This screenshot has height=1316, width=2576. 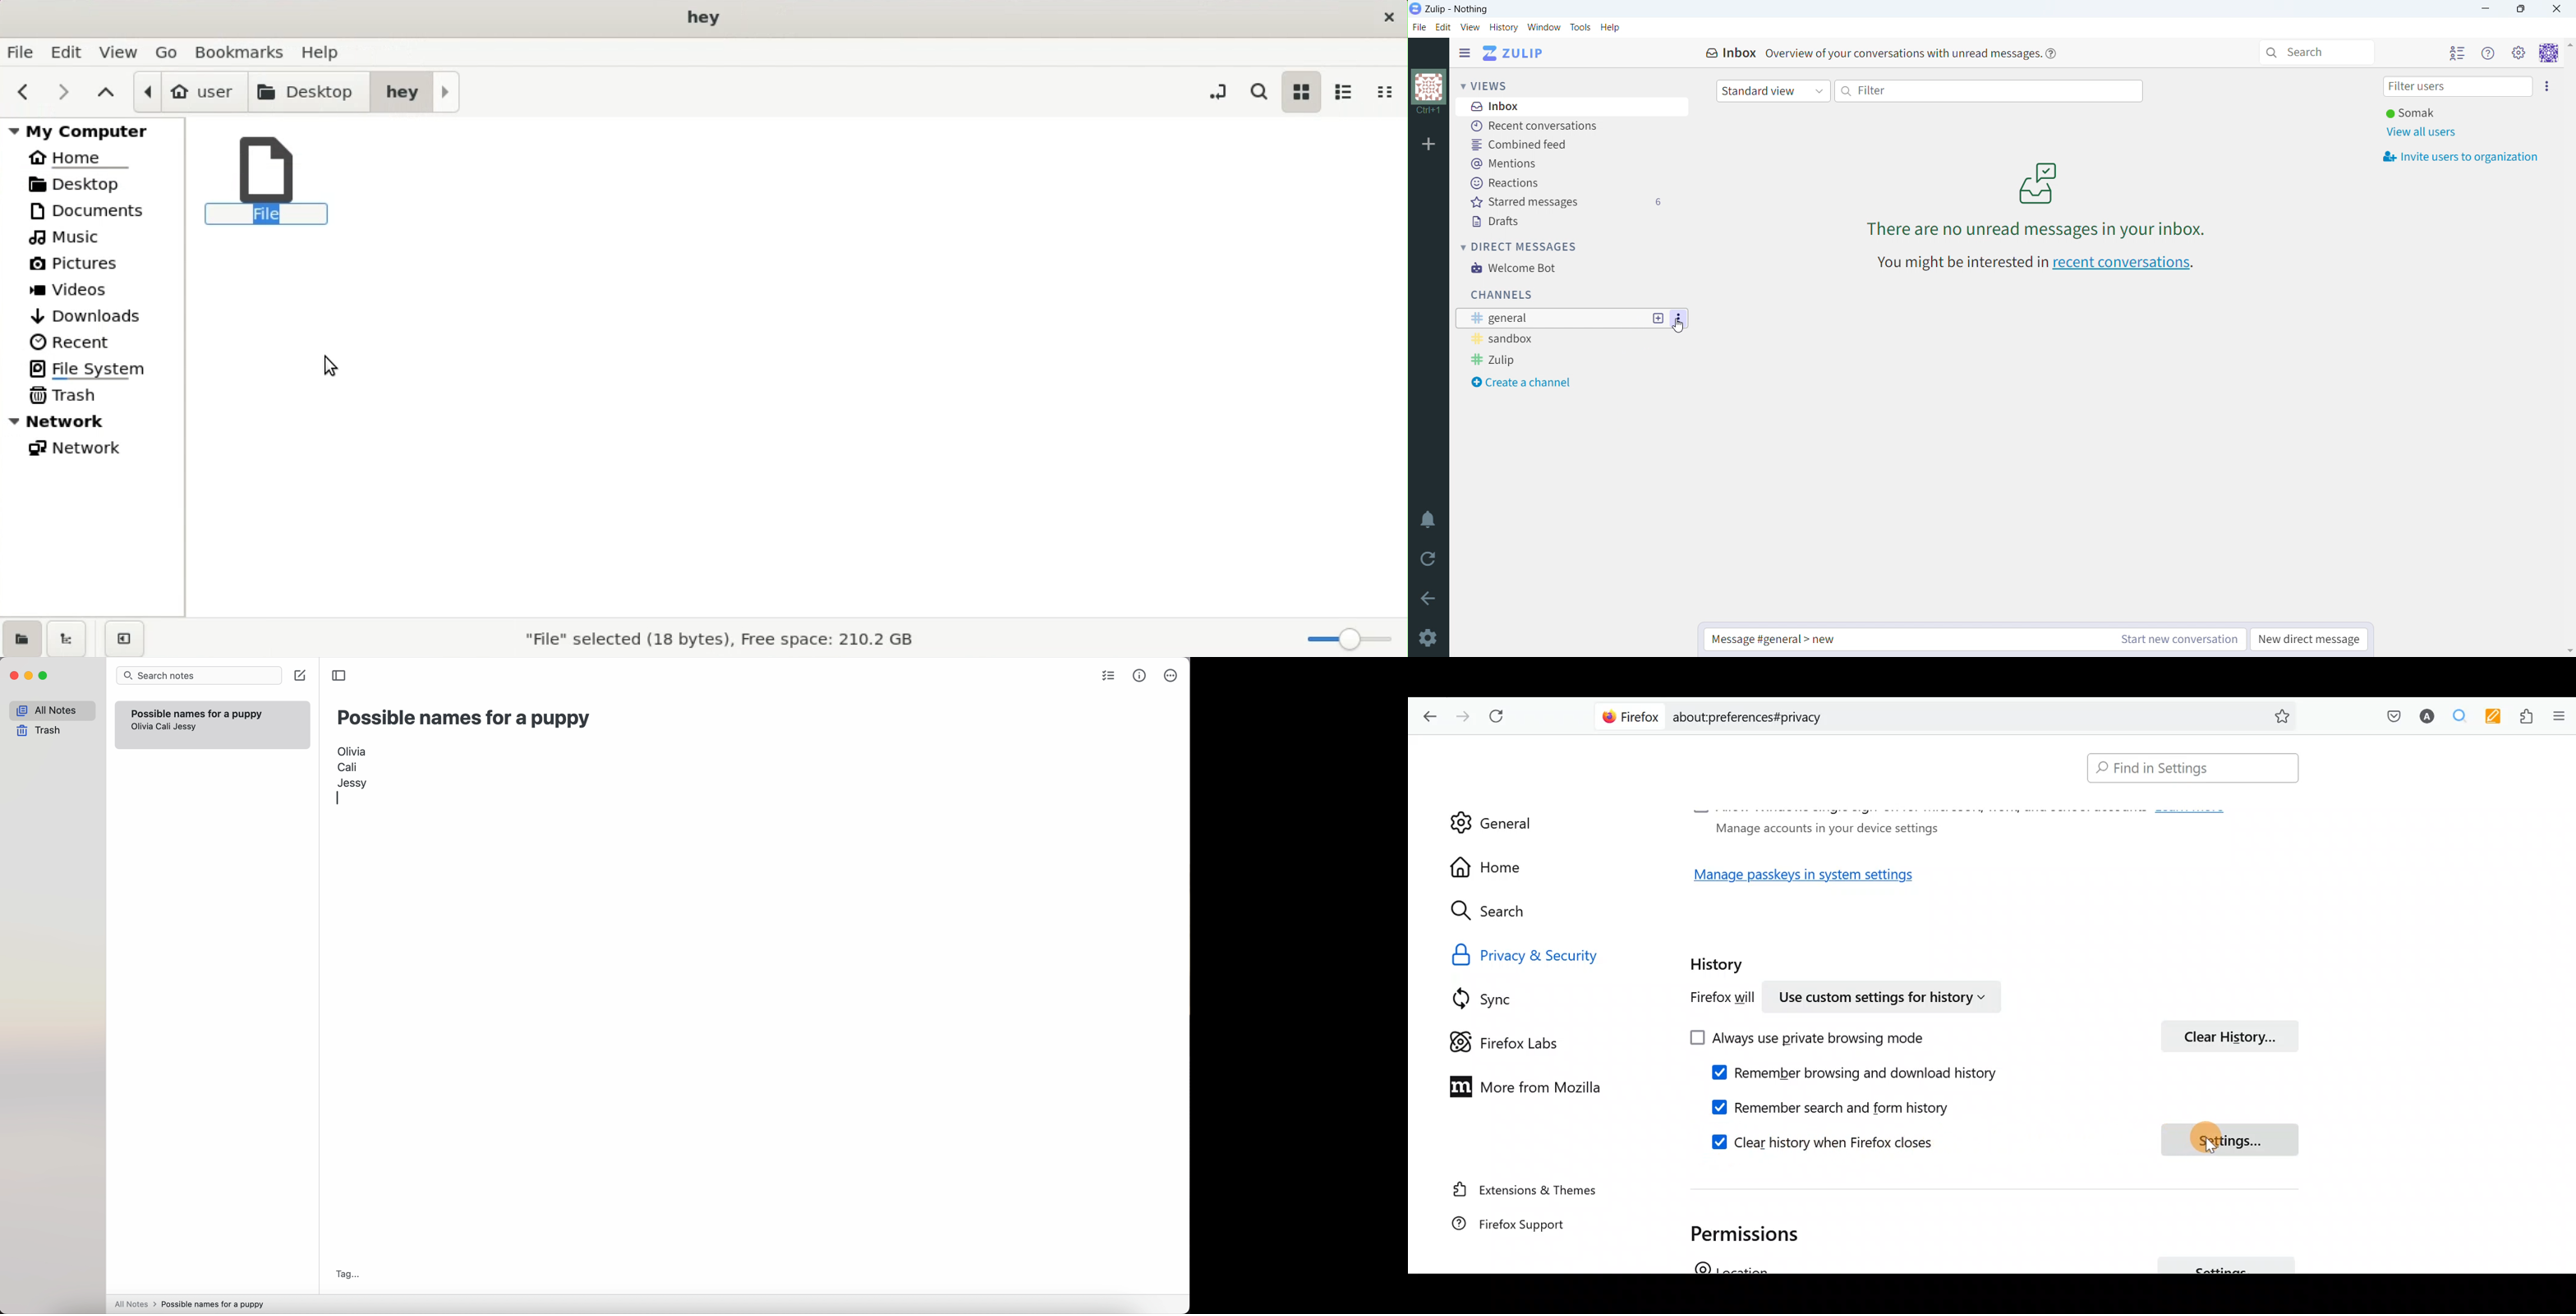 I want to click on go to home view, so click(x=1514, y=53).